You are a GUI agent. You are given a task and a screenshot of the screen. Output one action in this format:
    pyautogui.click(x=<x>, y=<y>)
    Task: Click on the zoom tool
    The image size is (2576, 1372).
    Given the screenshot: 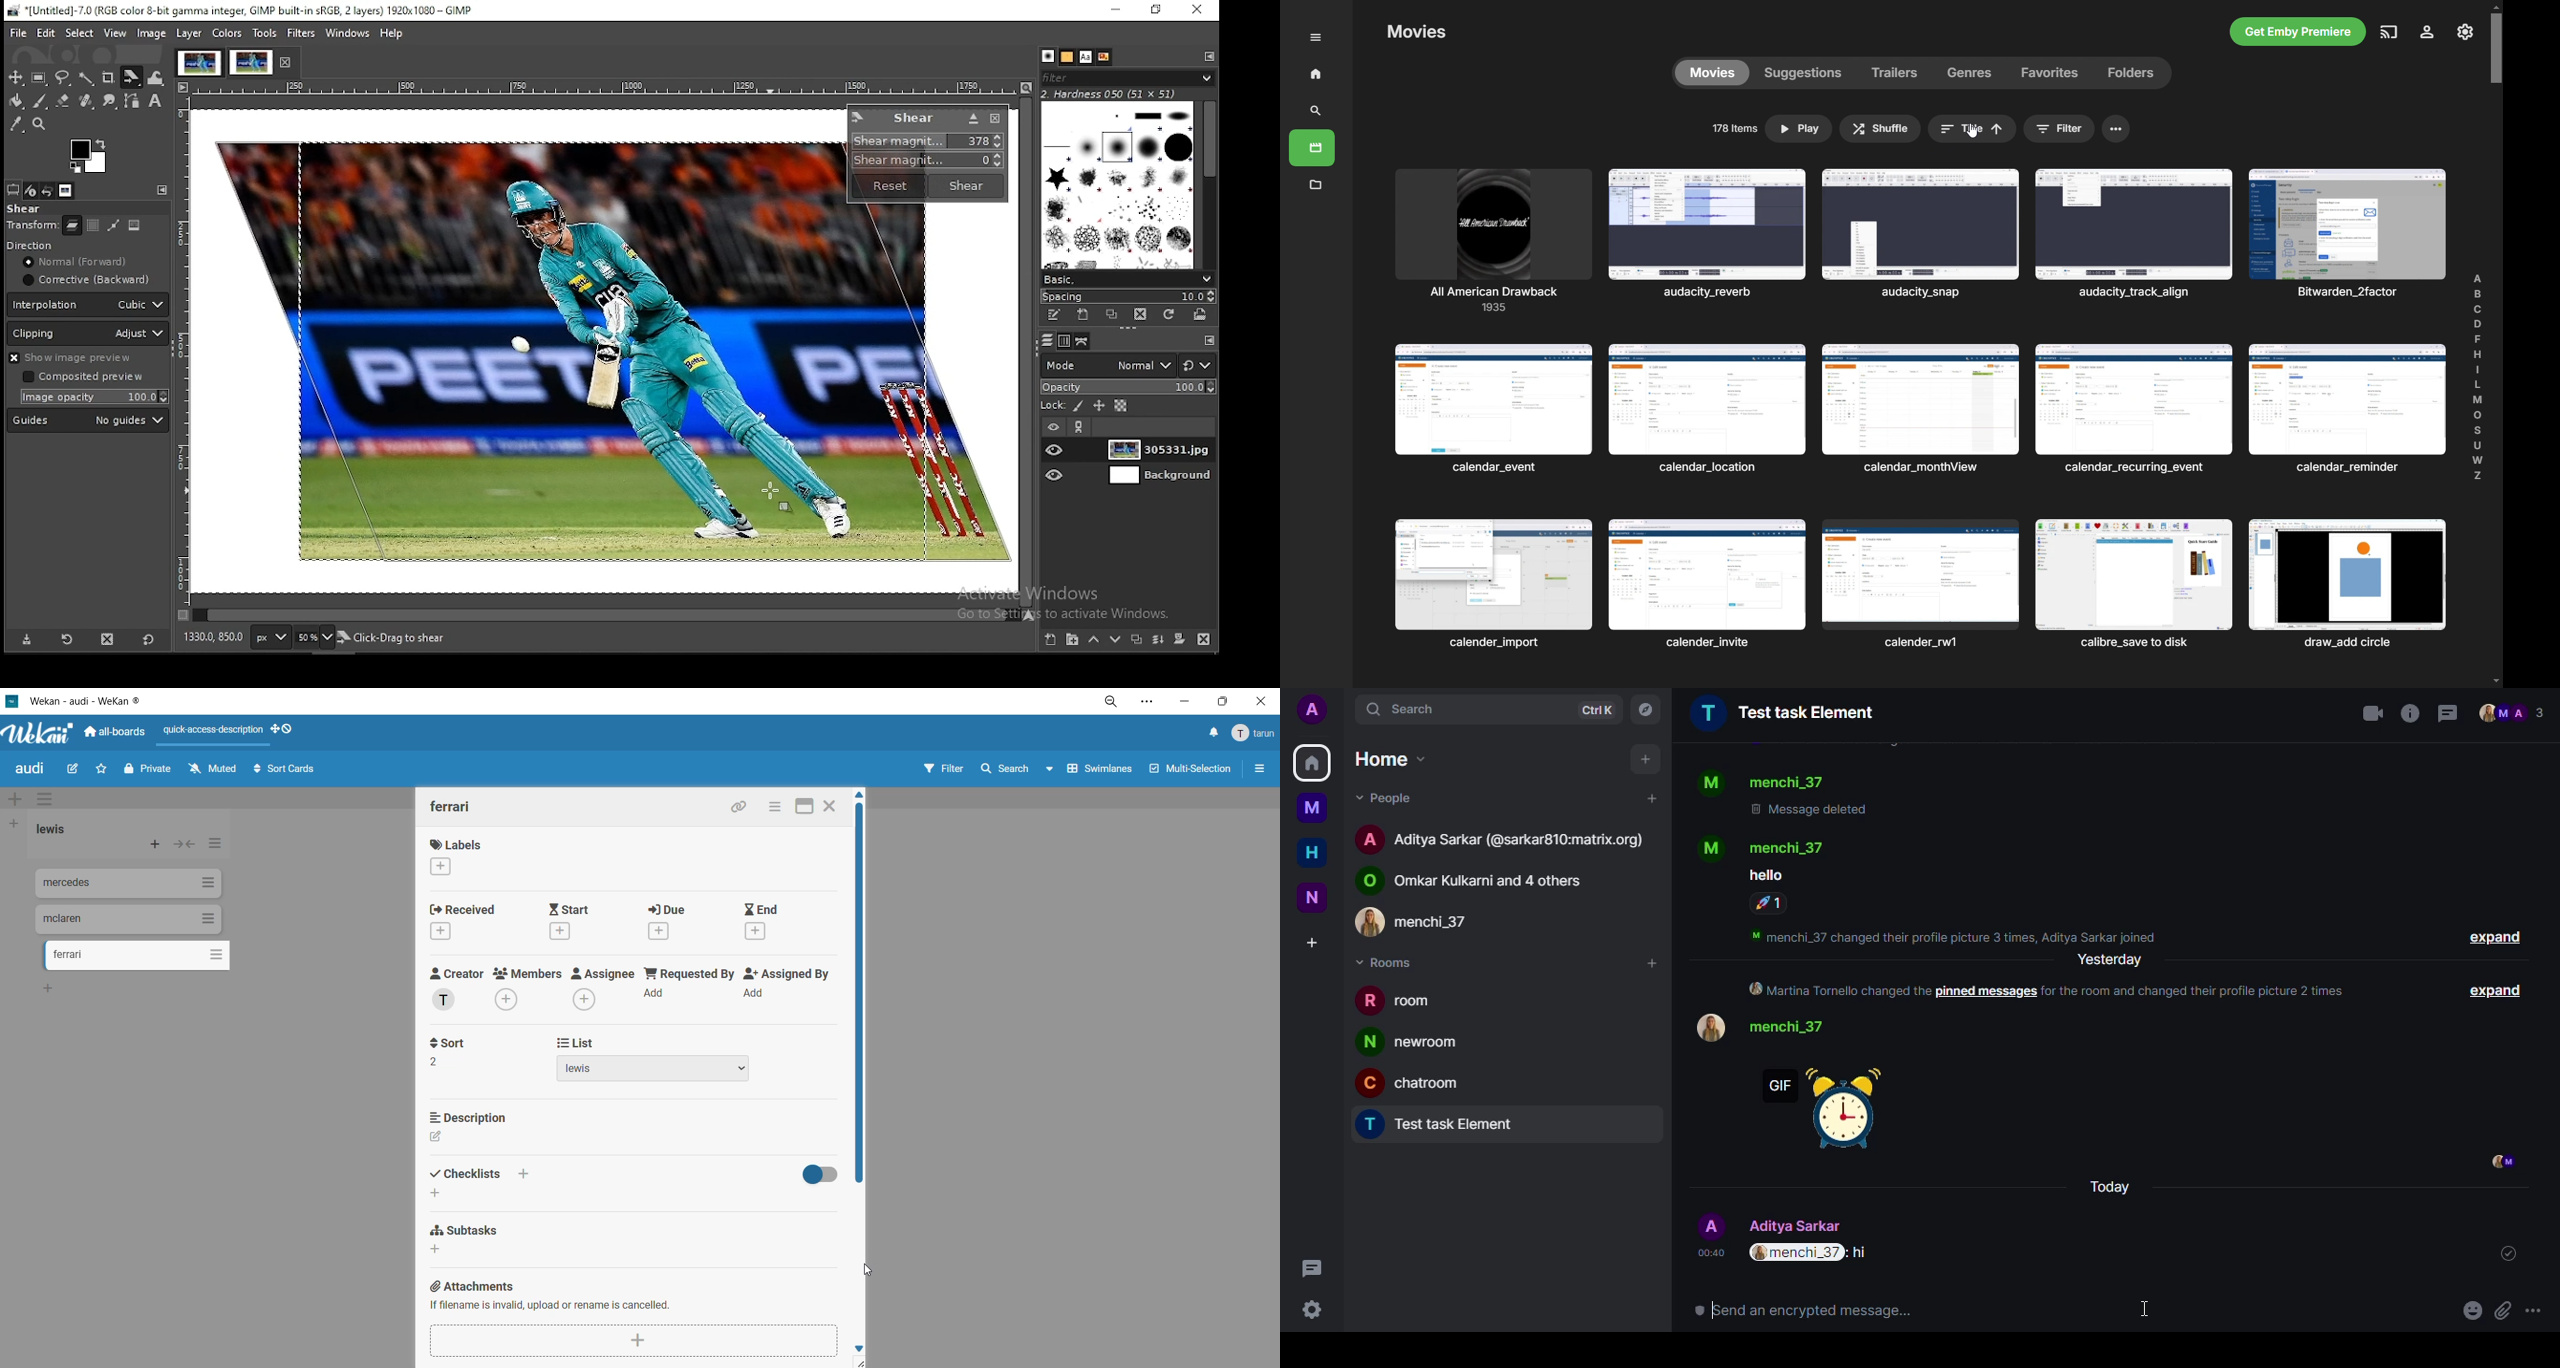 What is the action you would take?
    pyautogui.click(x=40, y=126)
    